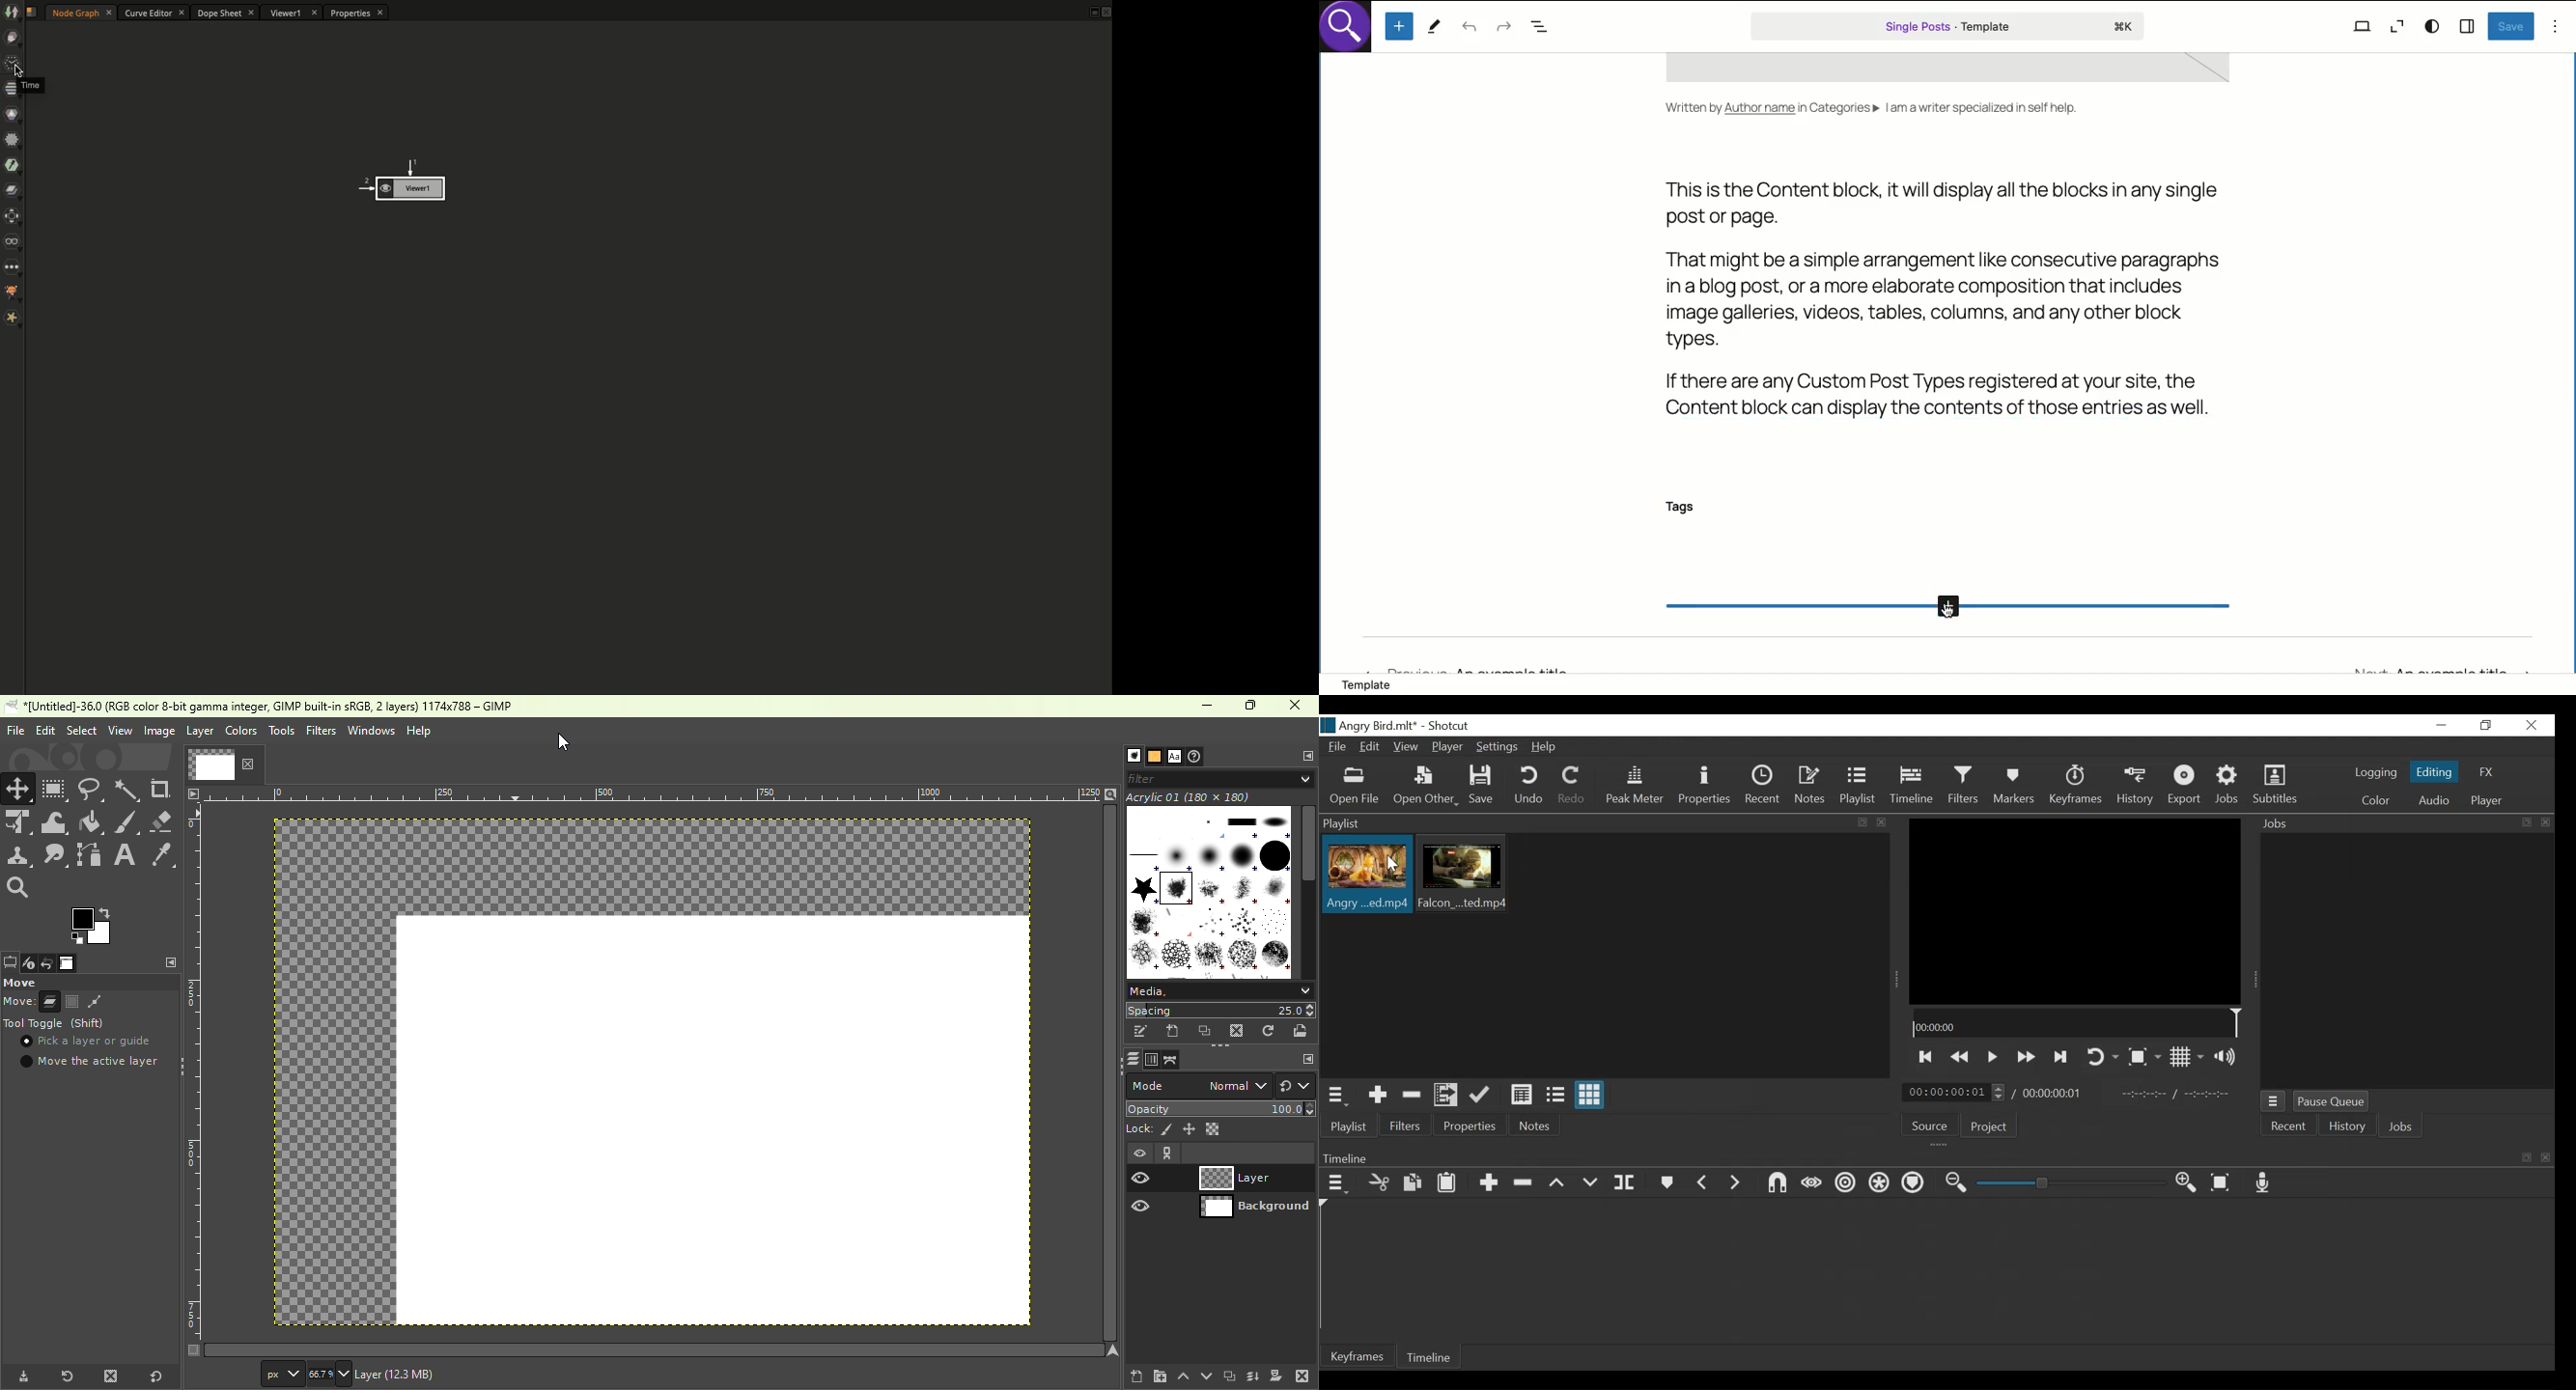  Describe the element at coordinates (1482, 1095) in the screenshot. I see `Update` at that location.